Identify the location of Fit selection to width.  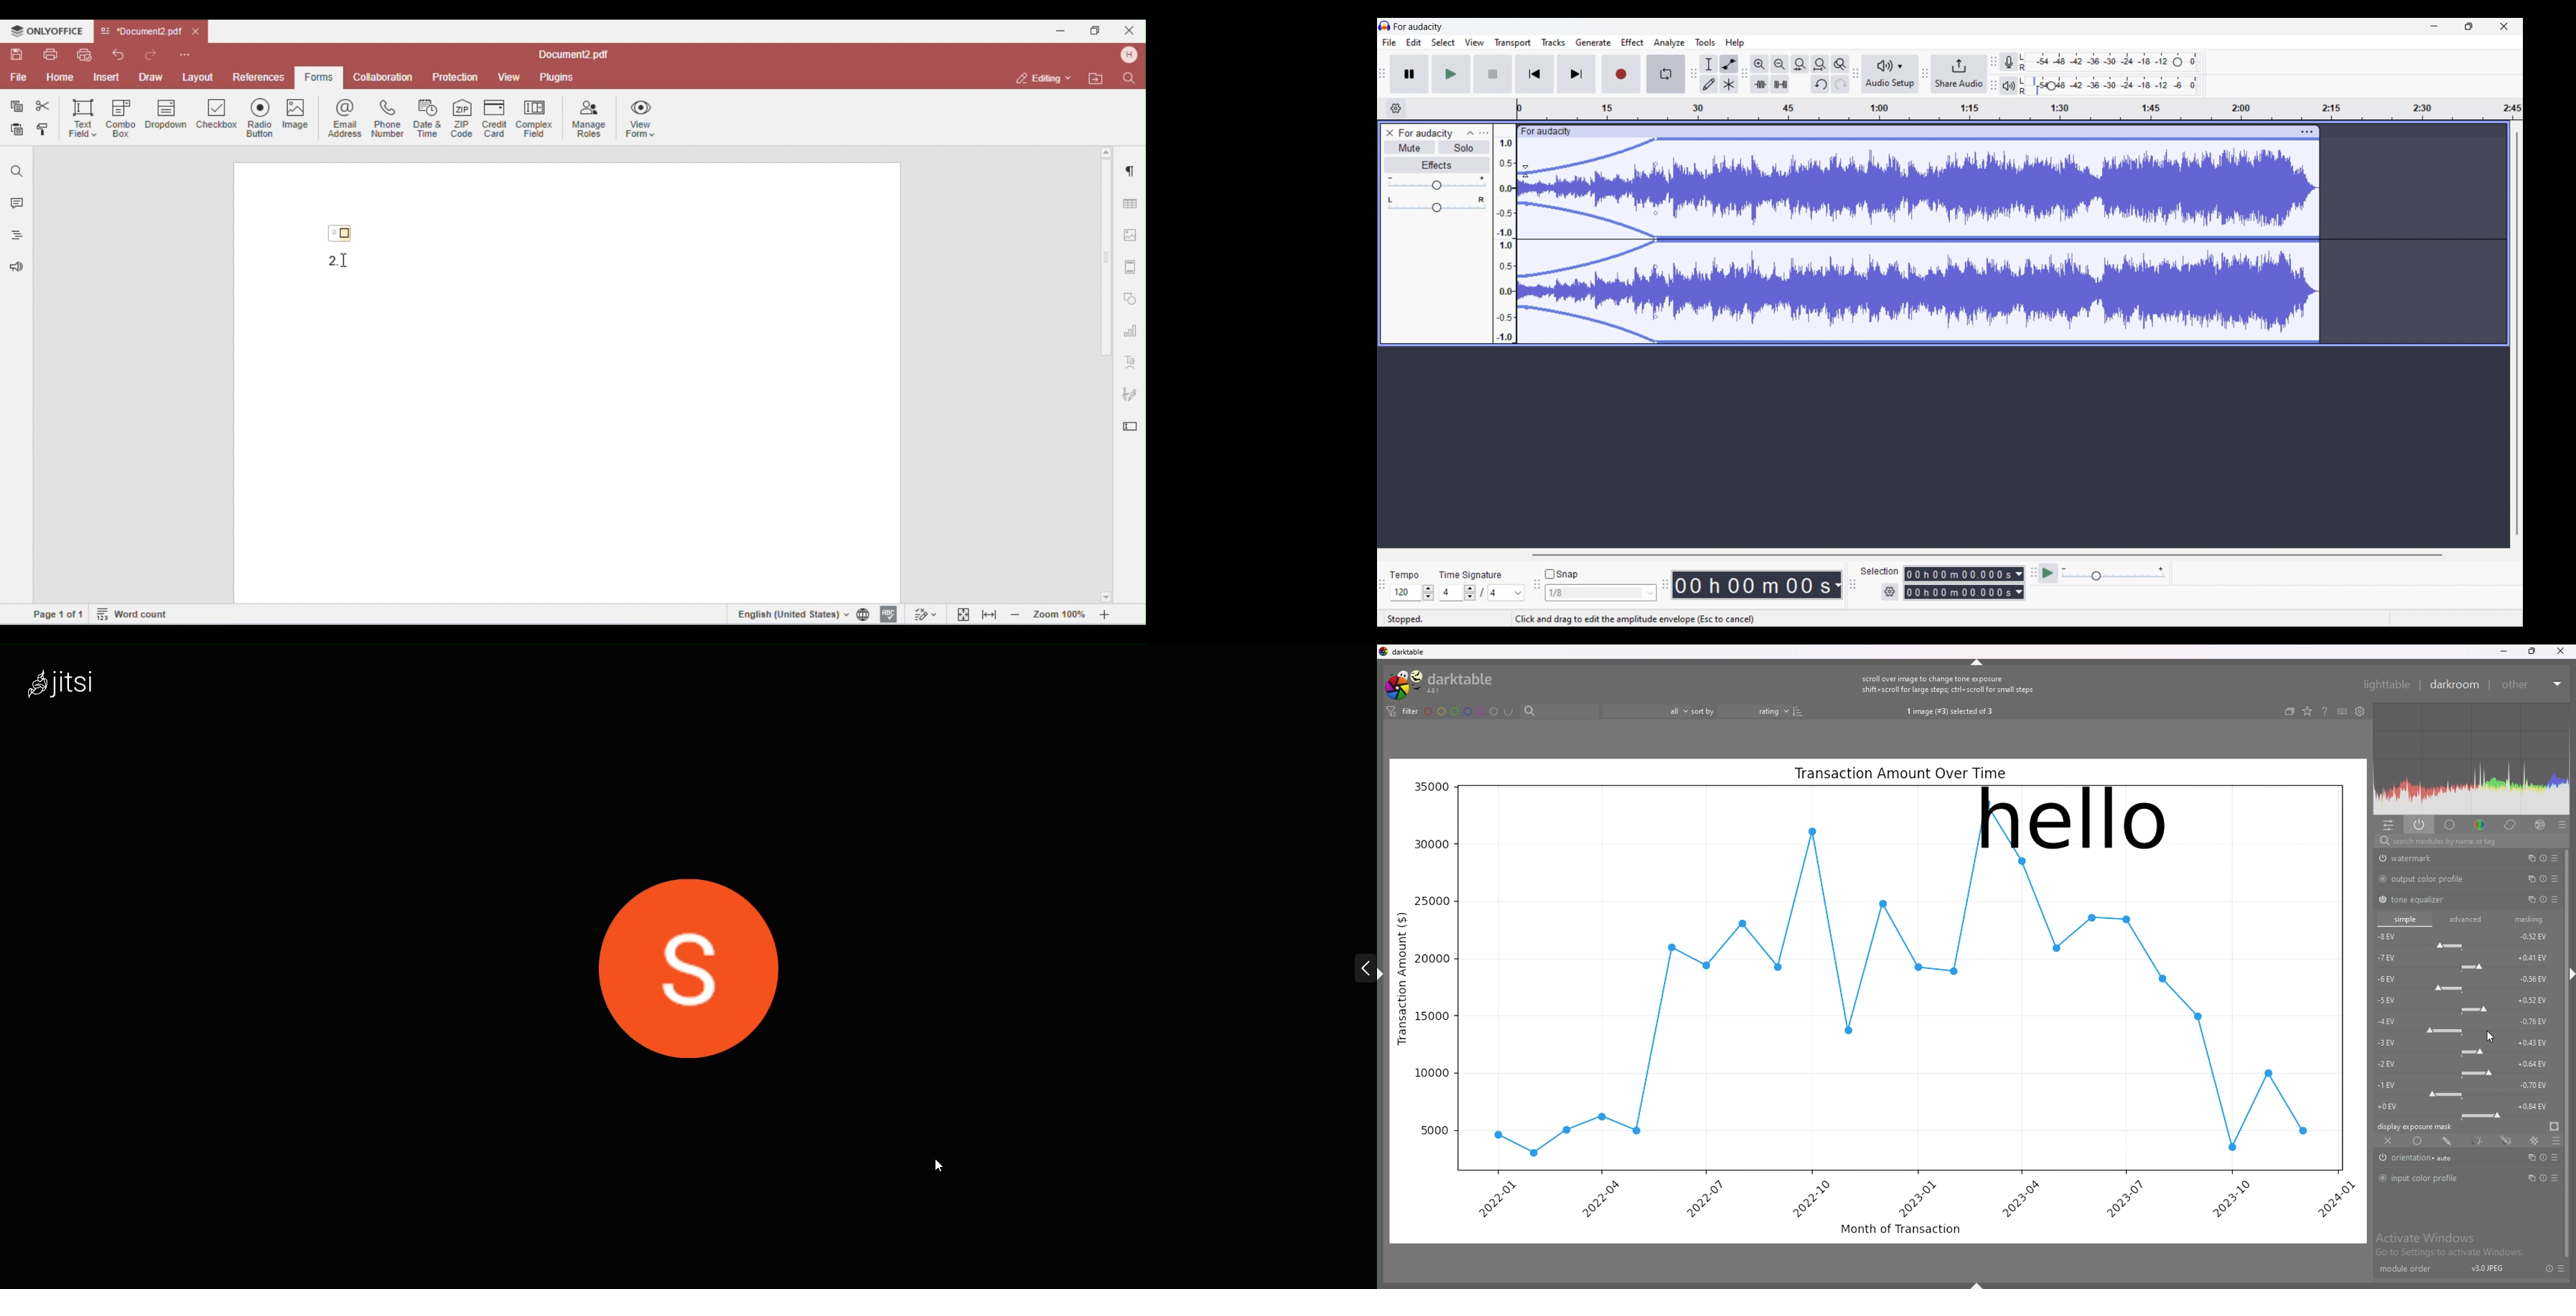
(1800, 64).